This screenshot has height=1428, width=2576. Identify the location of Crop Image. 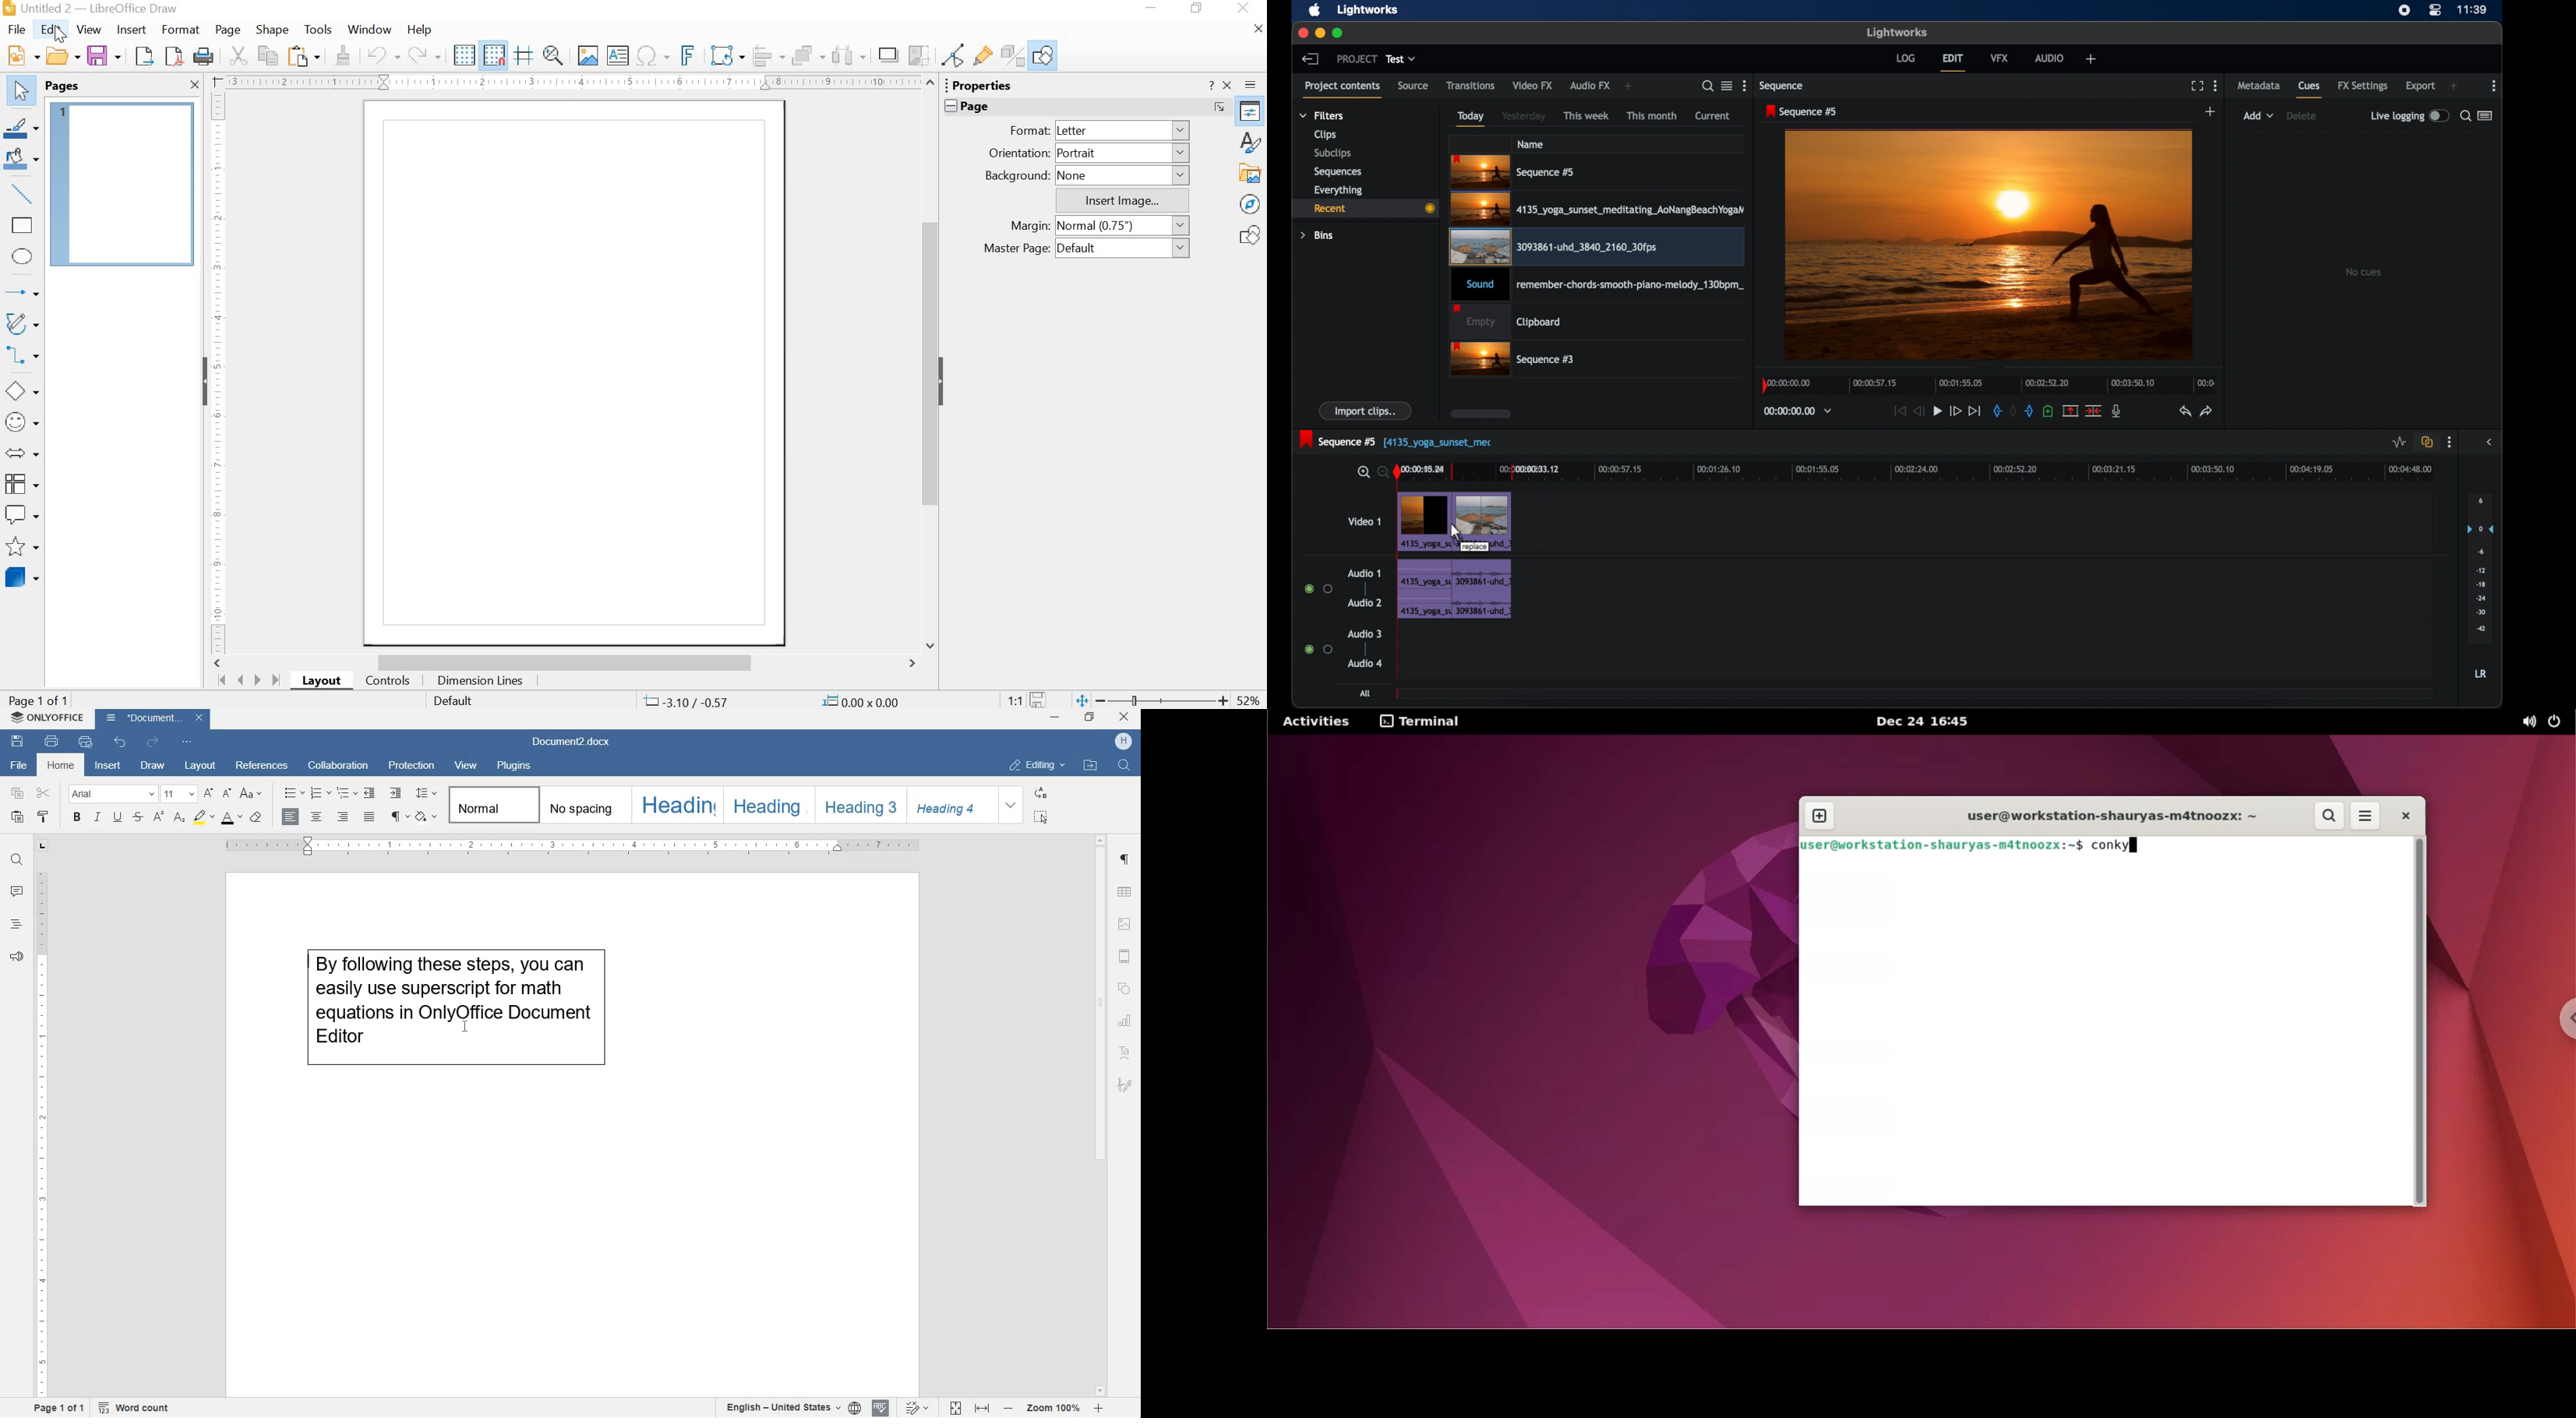
(918, 53).